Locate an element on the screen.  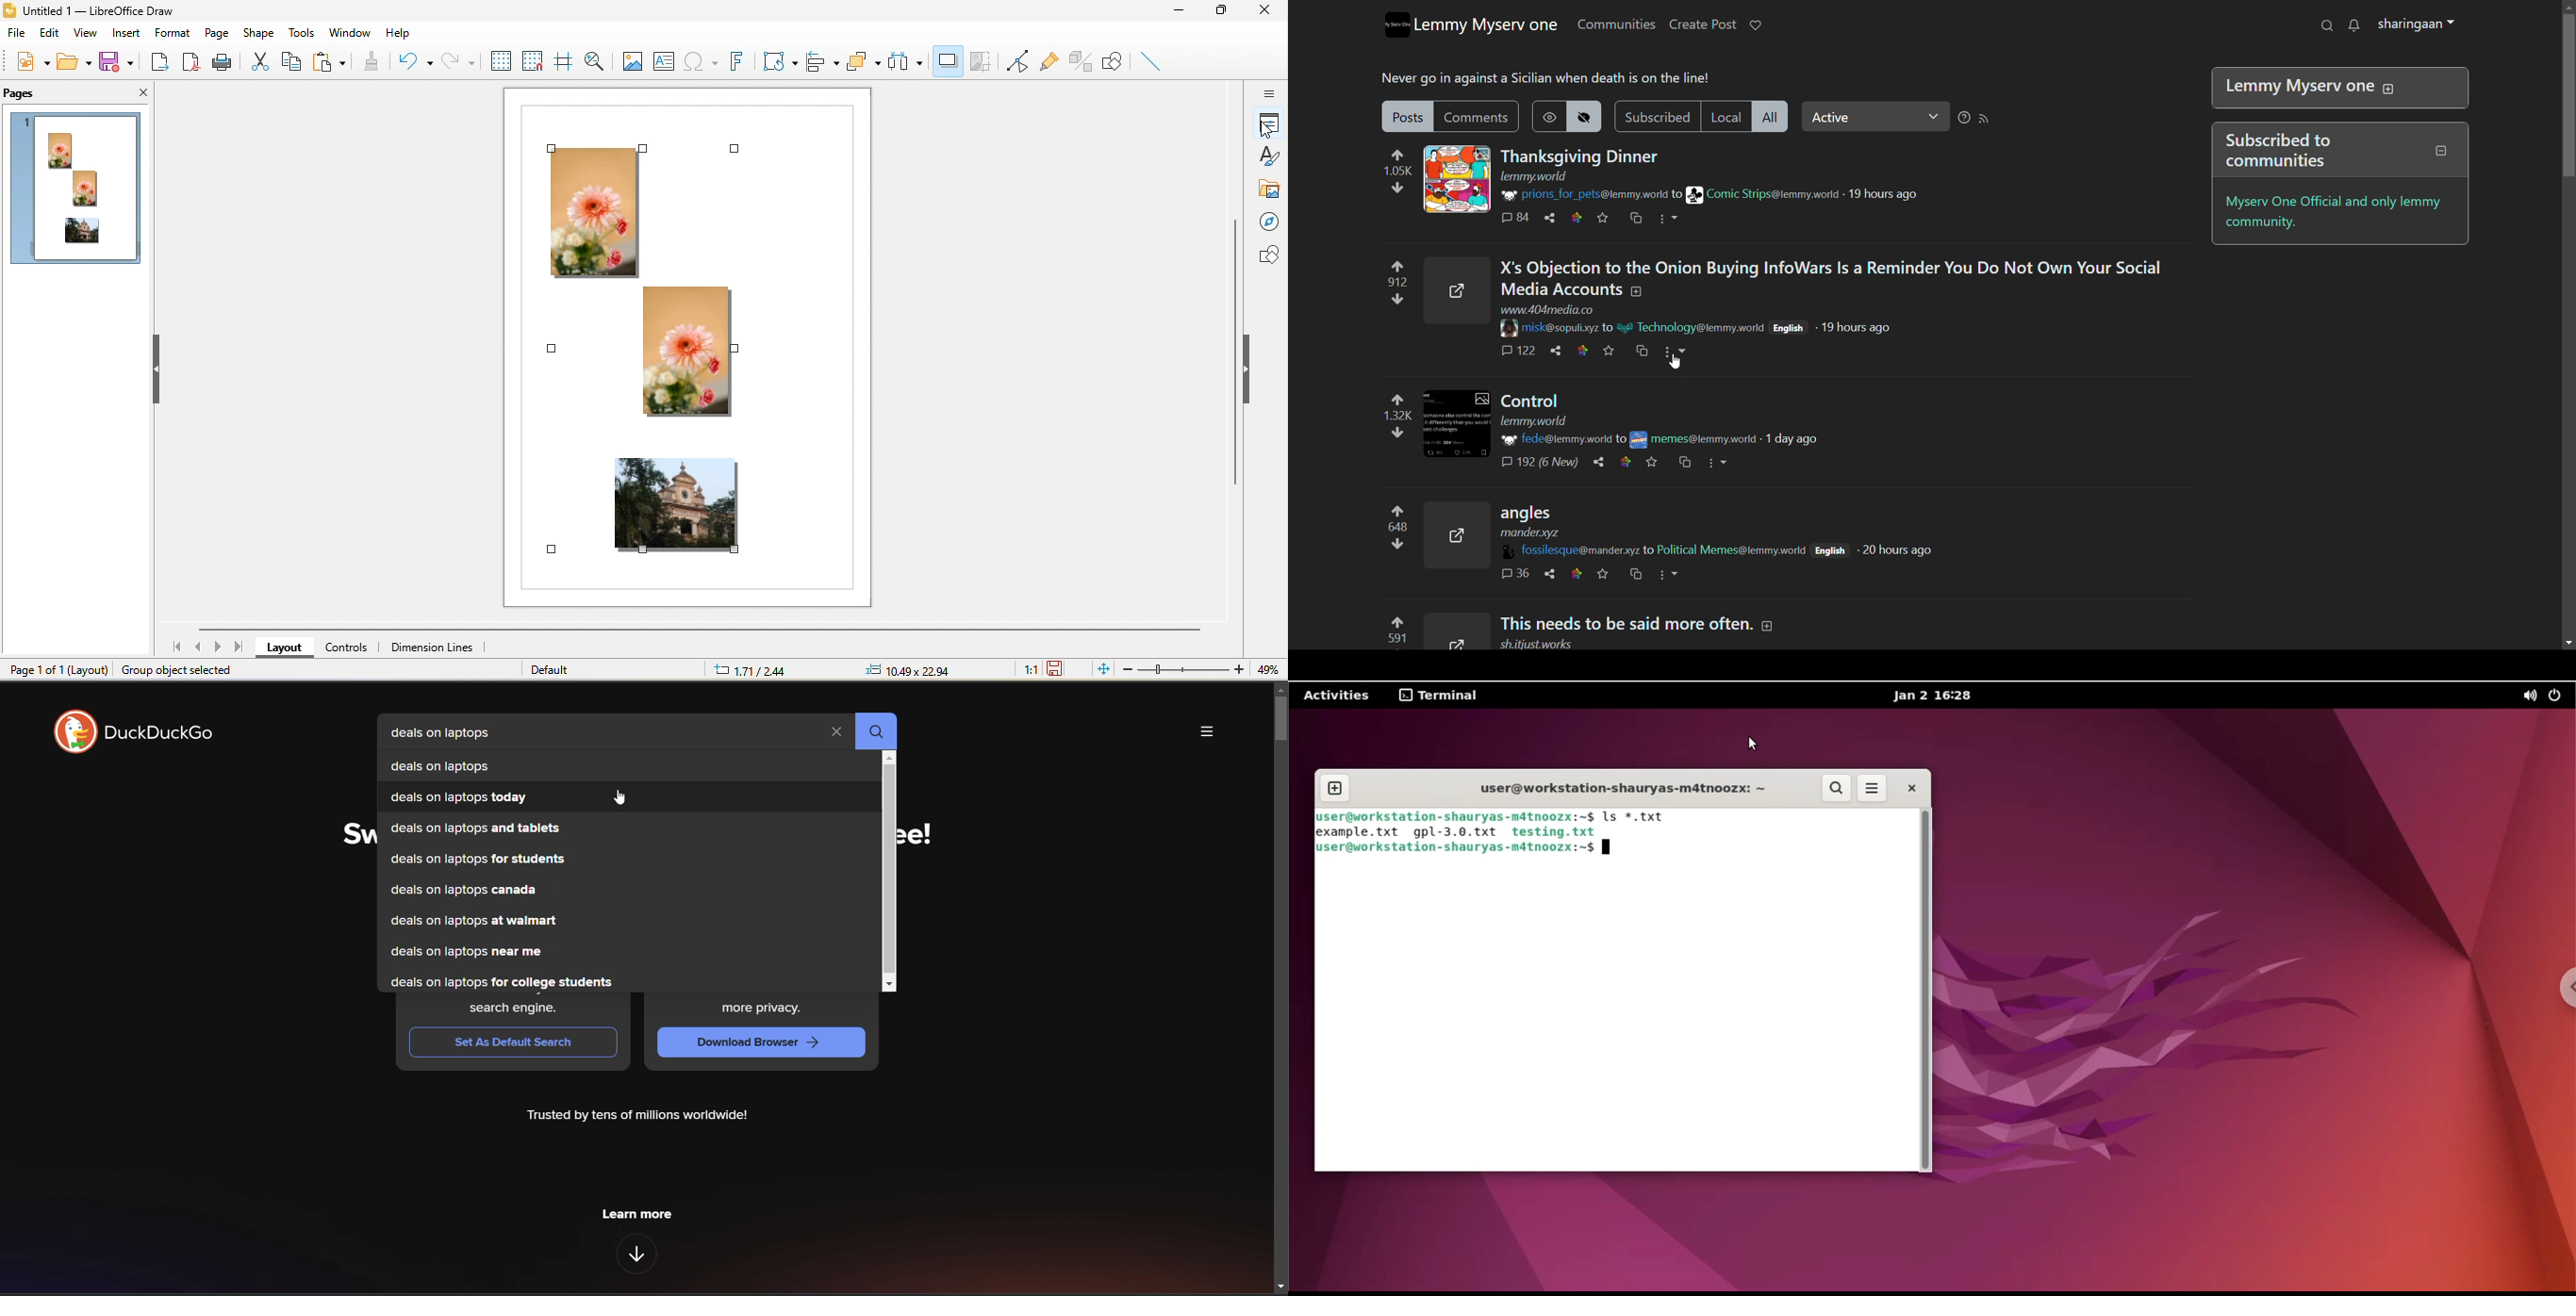
upvote and downvote is located at coordinates (1399, 173).